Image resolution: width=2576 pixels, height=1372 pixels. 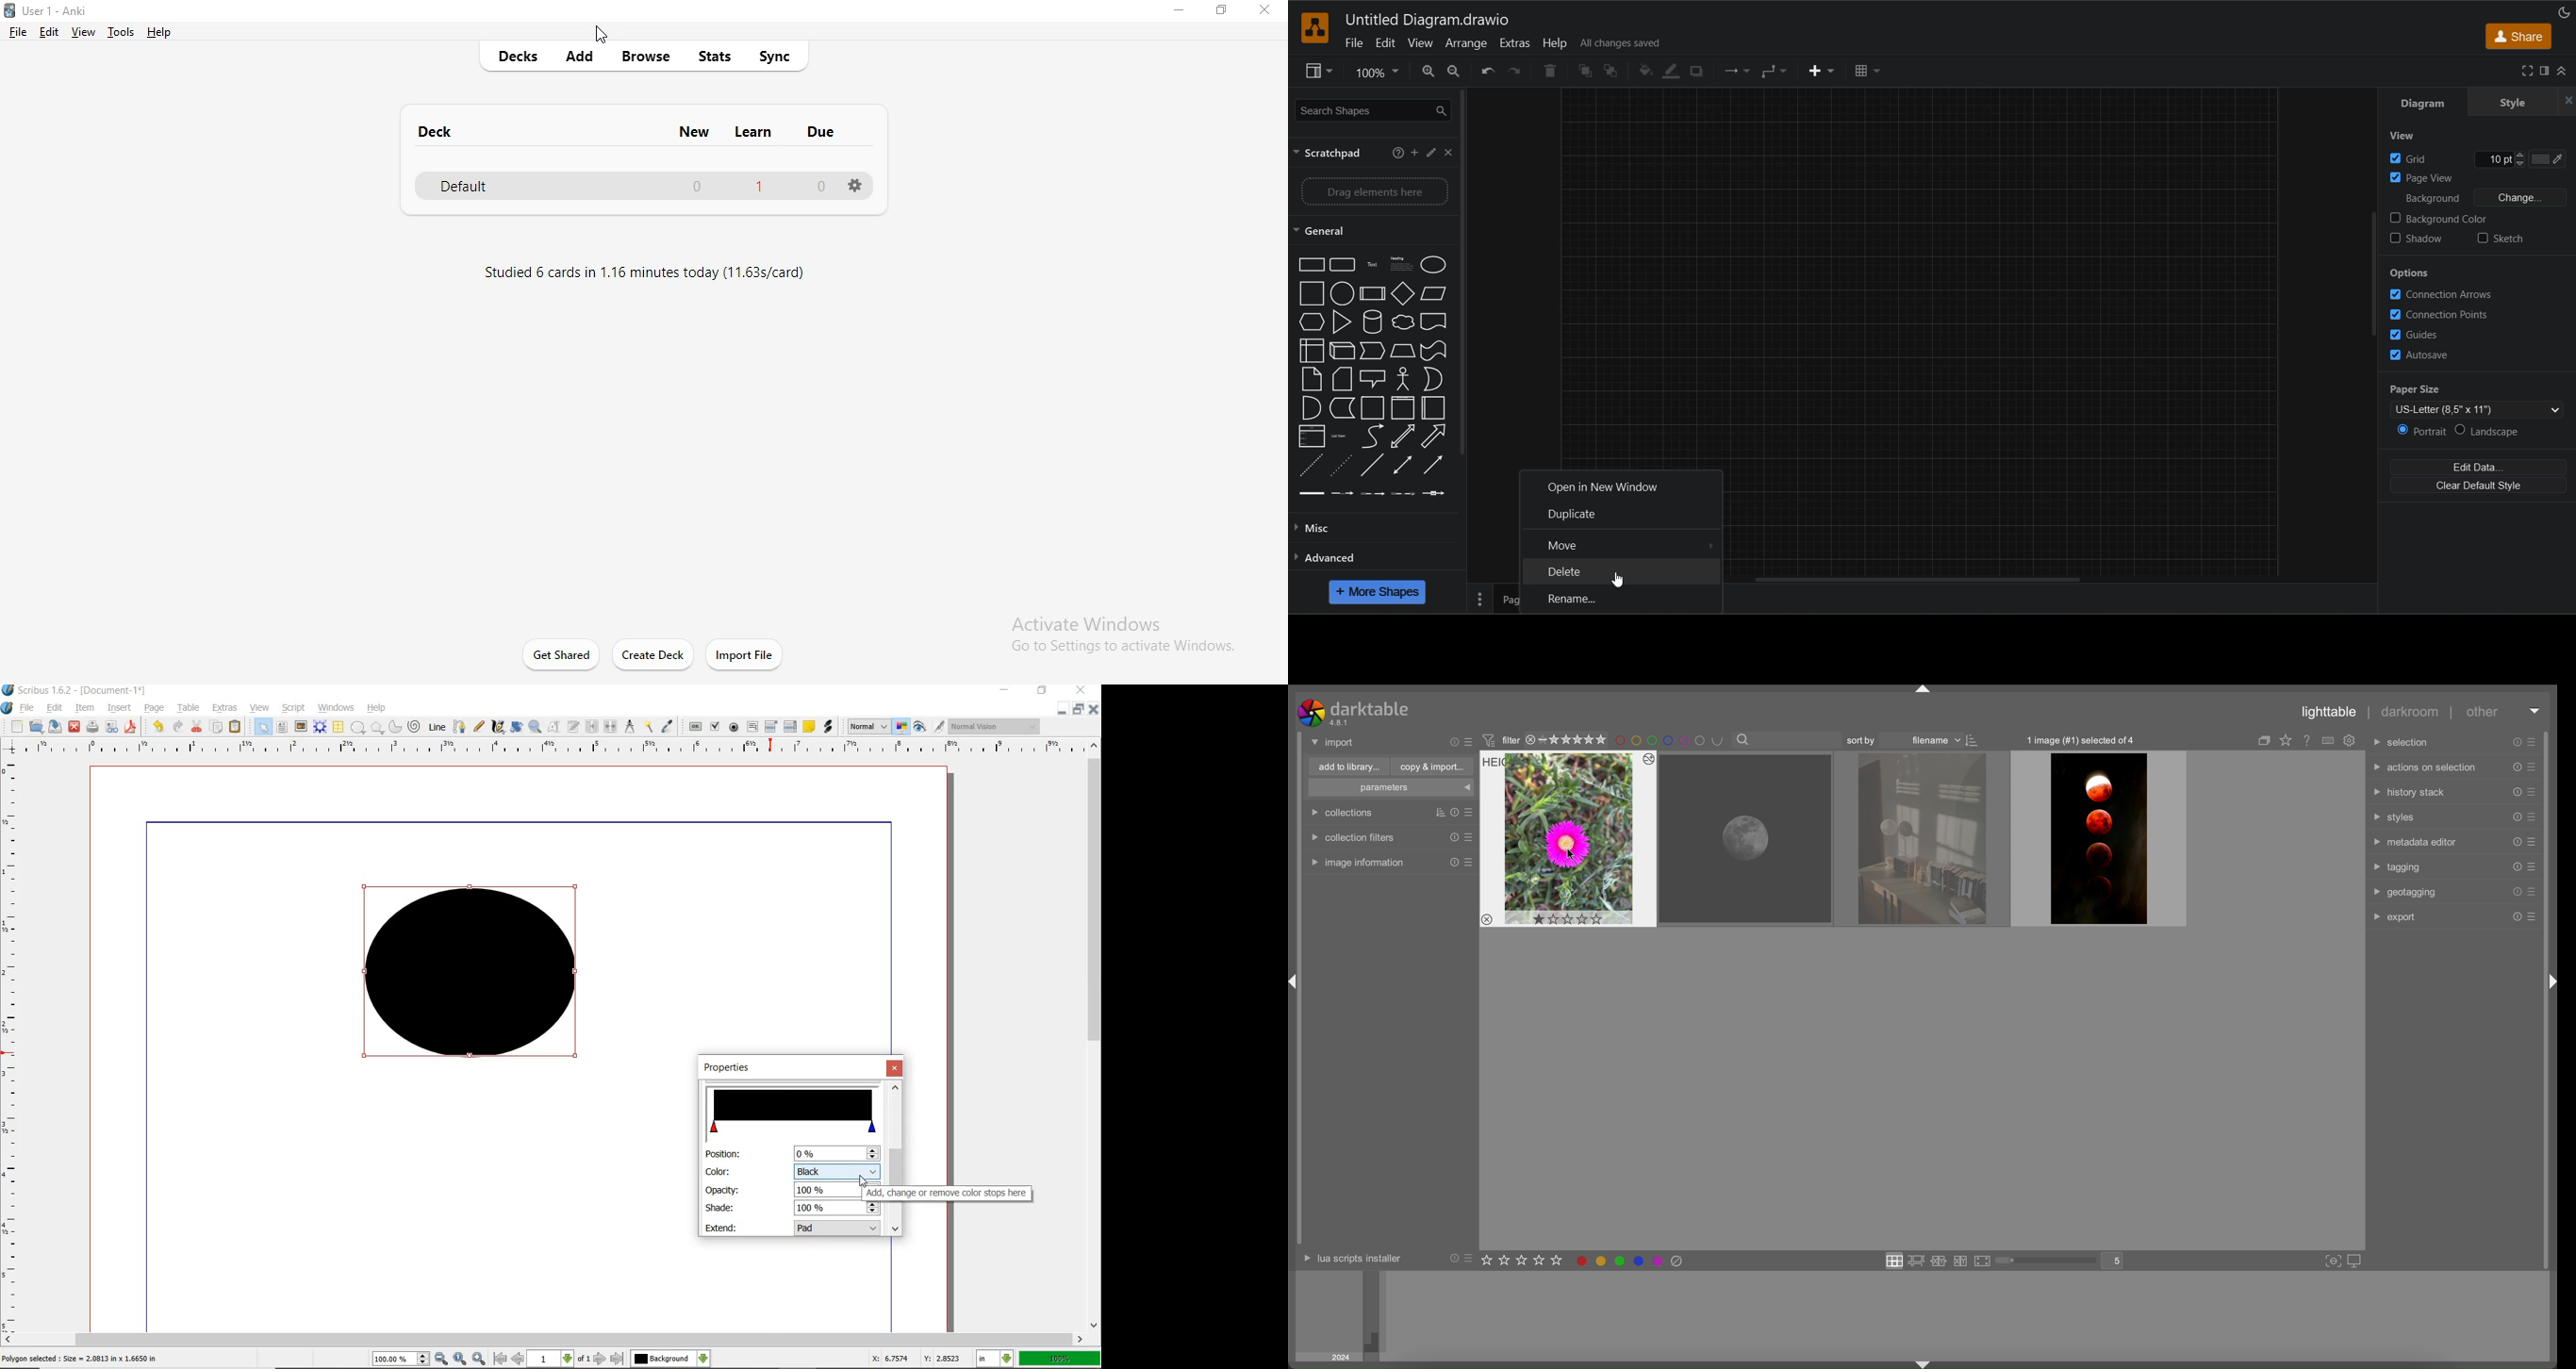 What do you see at coordinates (2533, 766) in the screenshot?
I see `presets` at bounding box center [2533, 766].